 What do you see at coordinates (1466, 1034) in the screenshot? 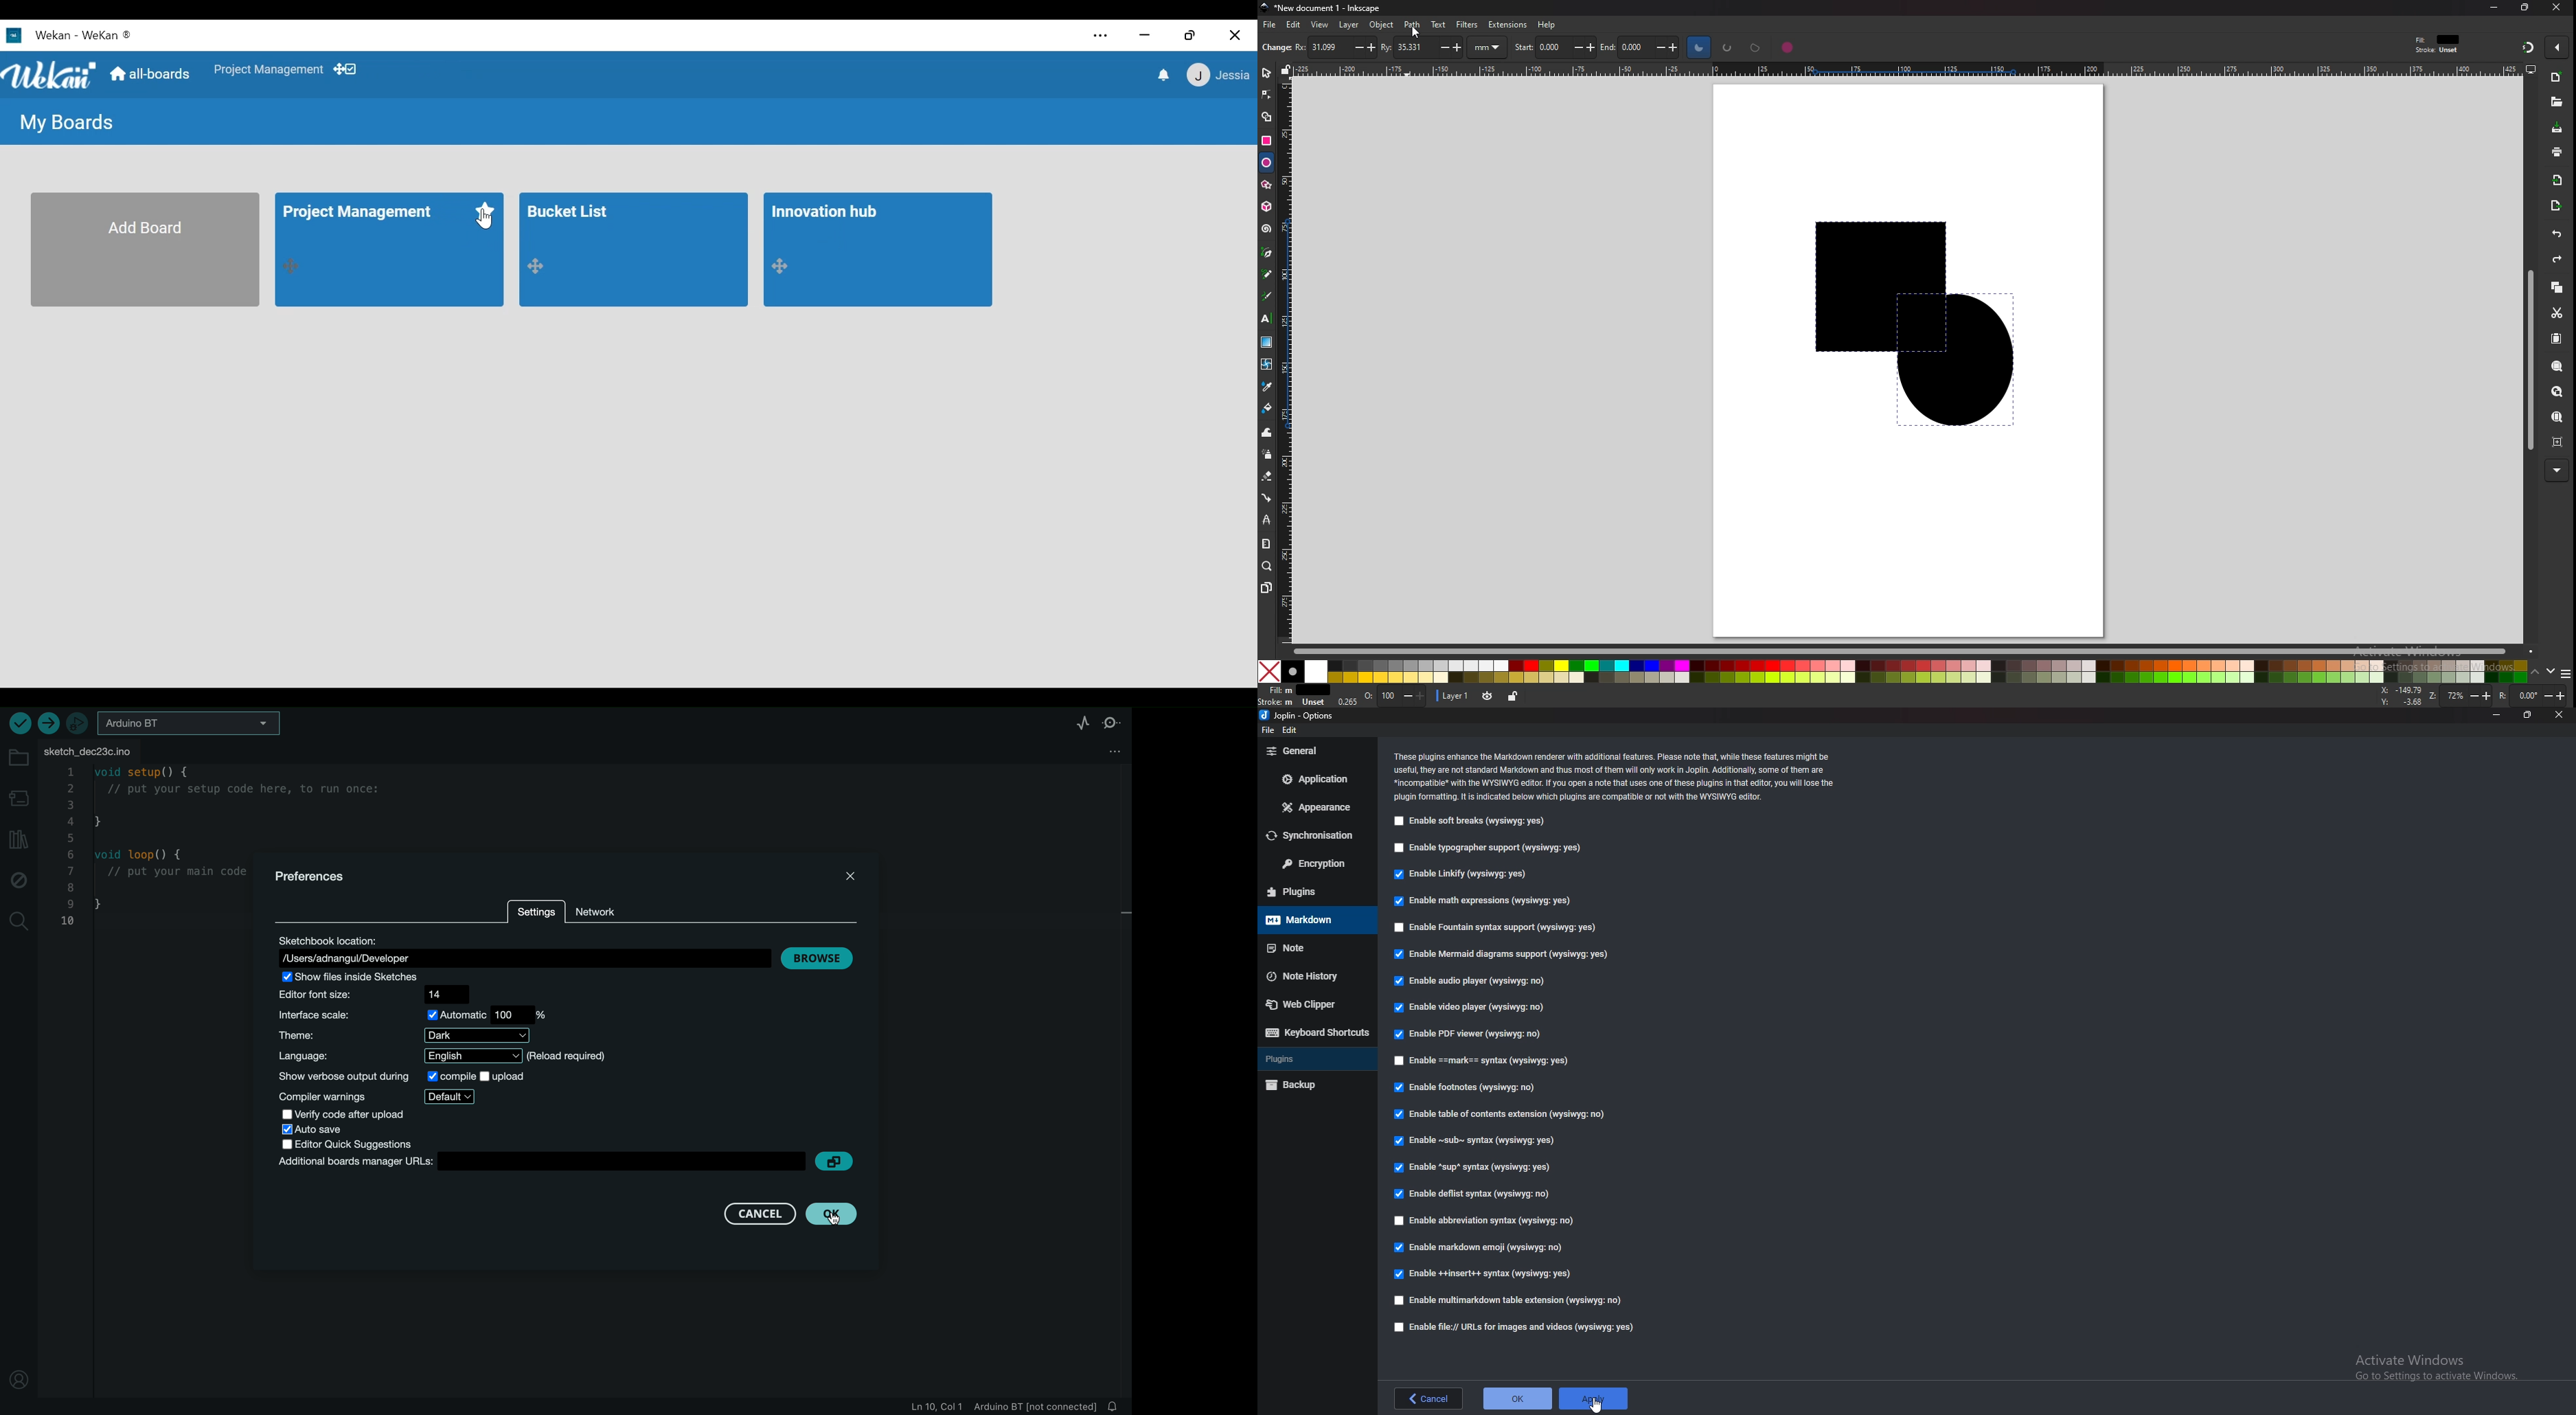
I see `Enable P D F viewer` at bounding box center [1466, 1034].